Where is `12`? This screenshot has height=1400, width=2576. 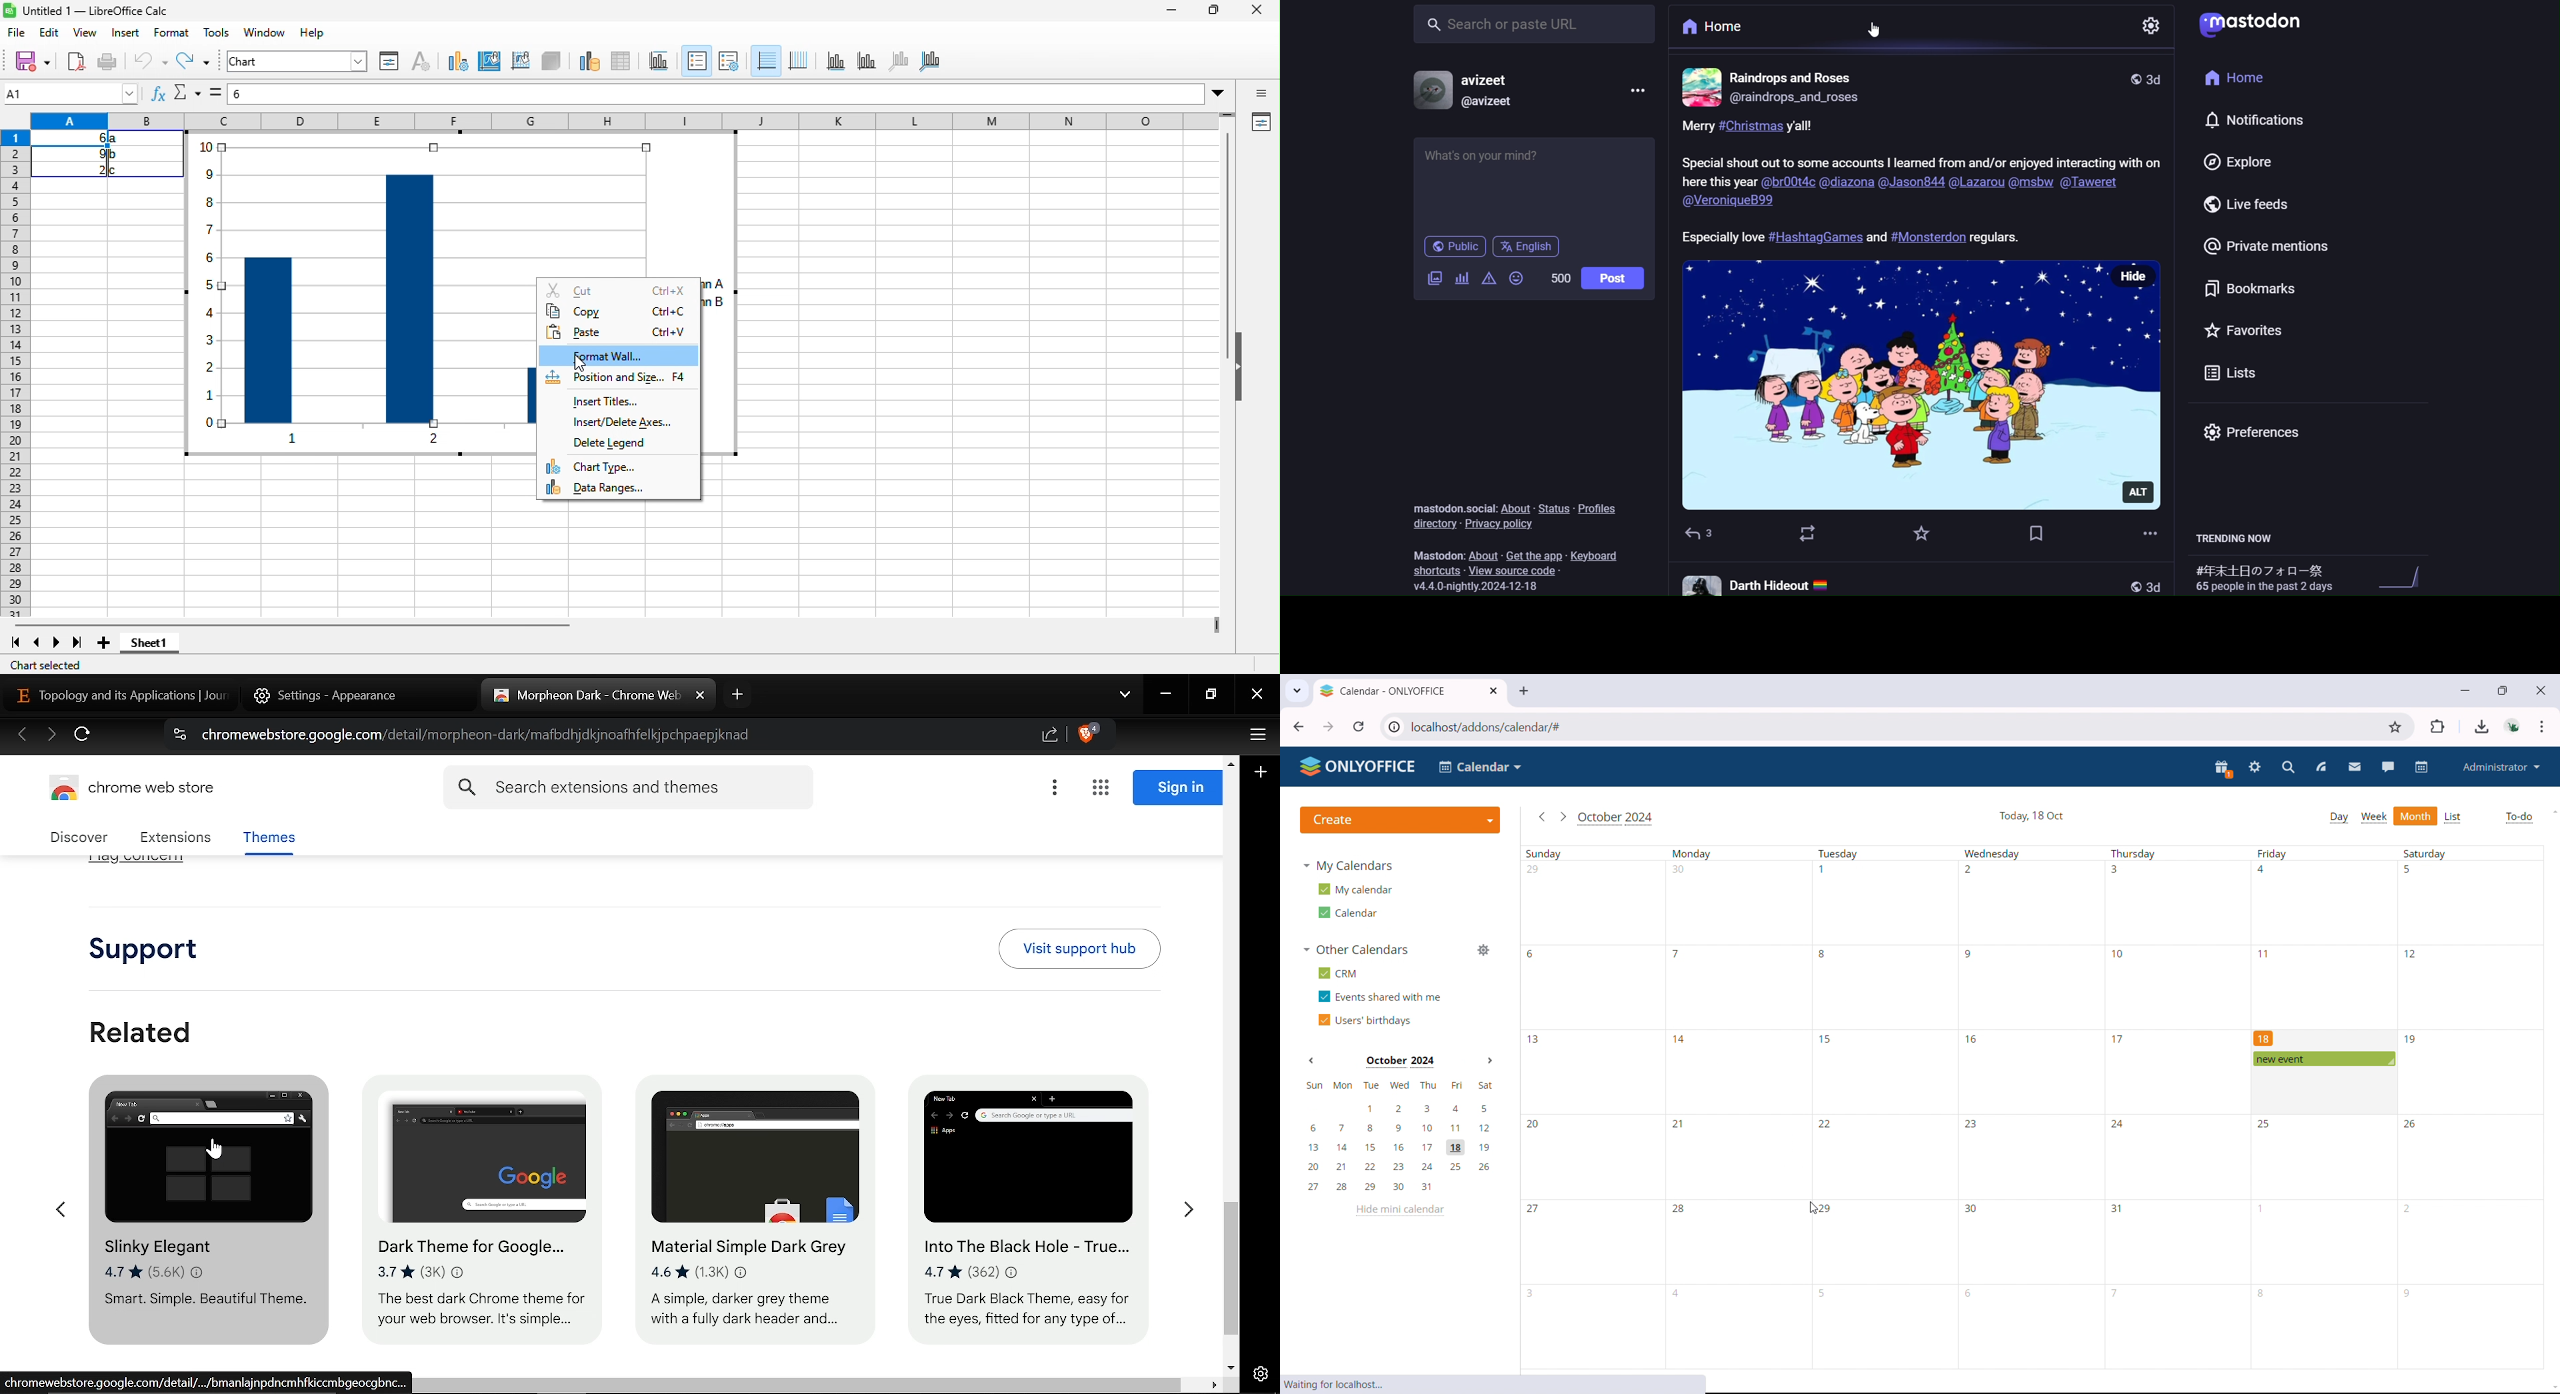
12 is located at coordinates (2411, 953).